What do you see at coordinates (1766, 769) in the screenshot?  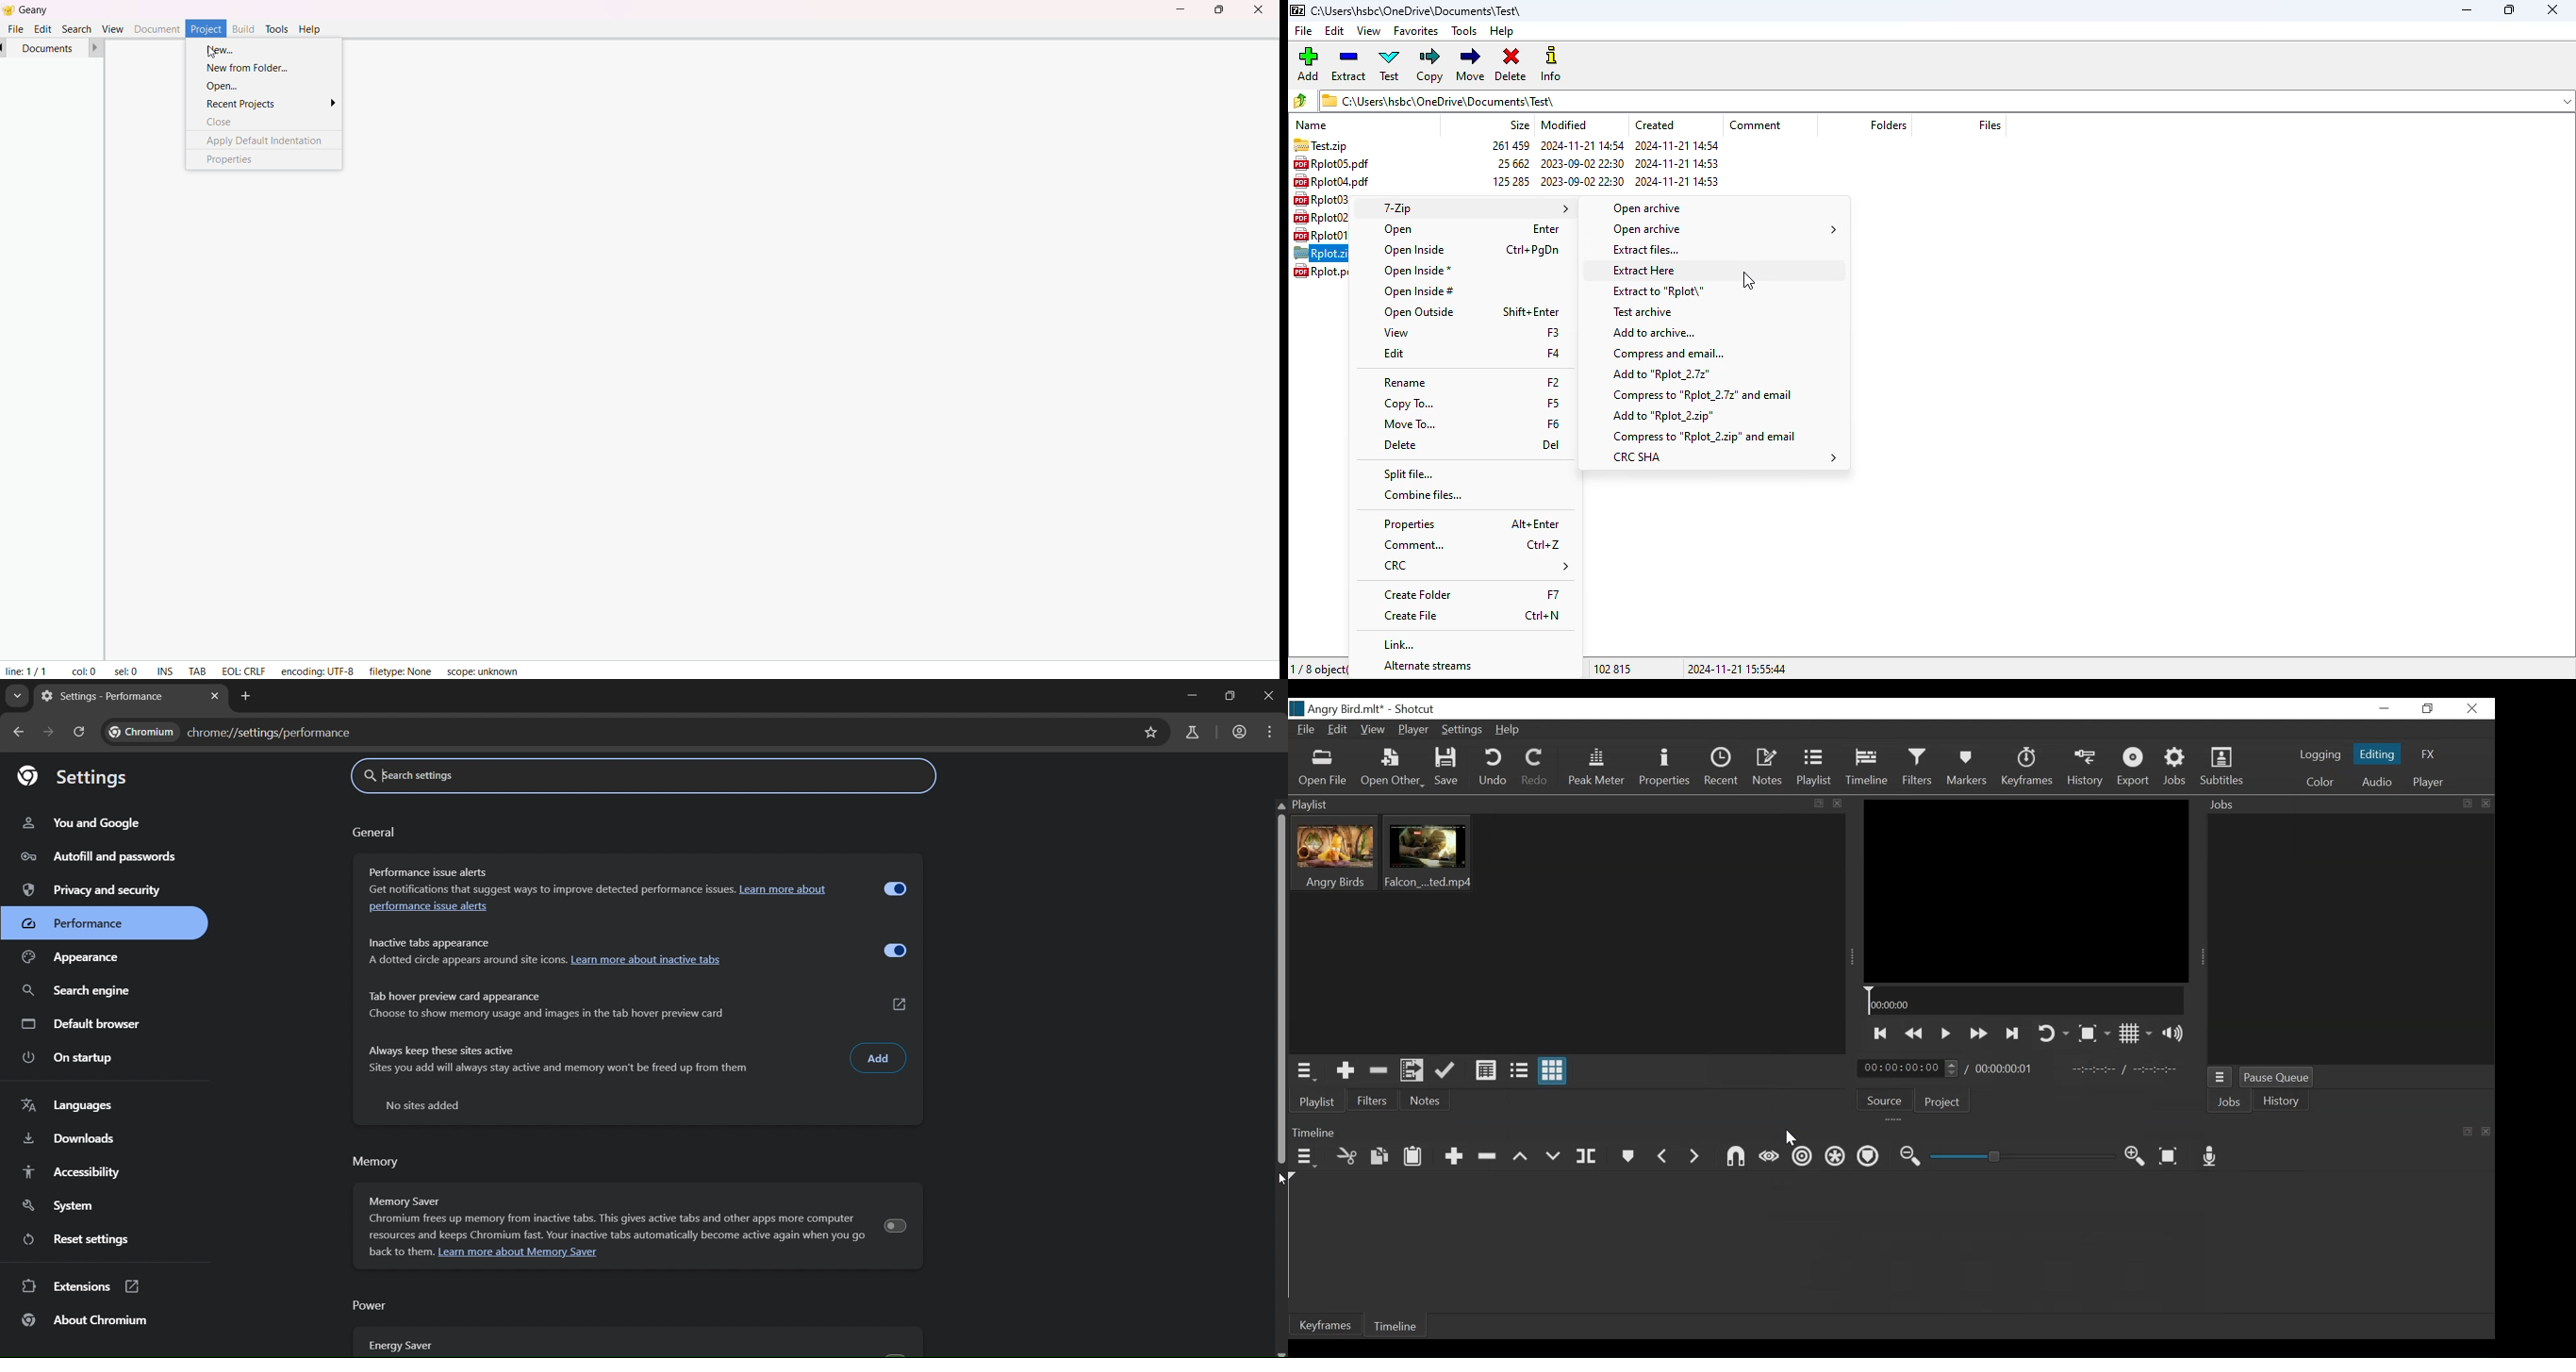 I see `Notes` at bounding box center [1766, 769].